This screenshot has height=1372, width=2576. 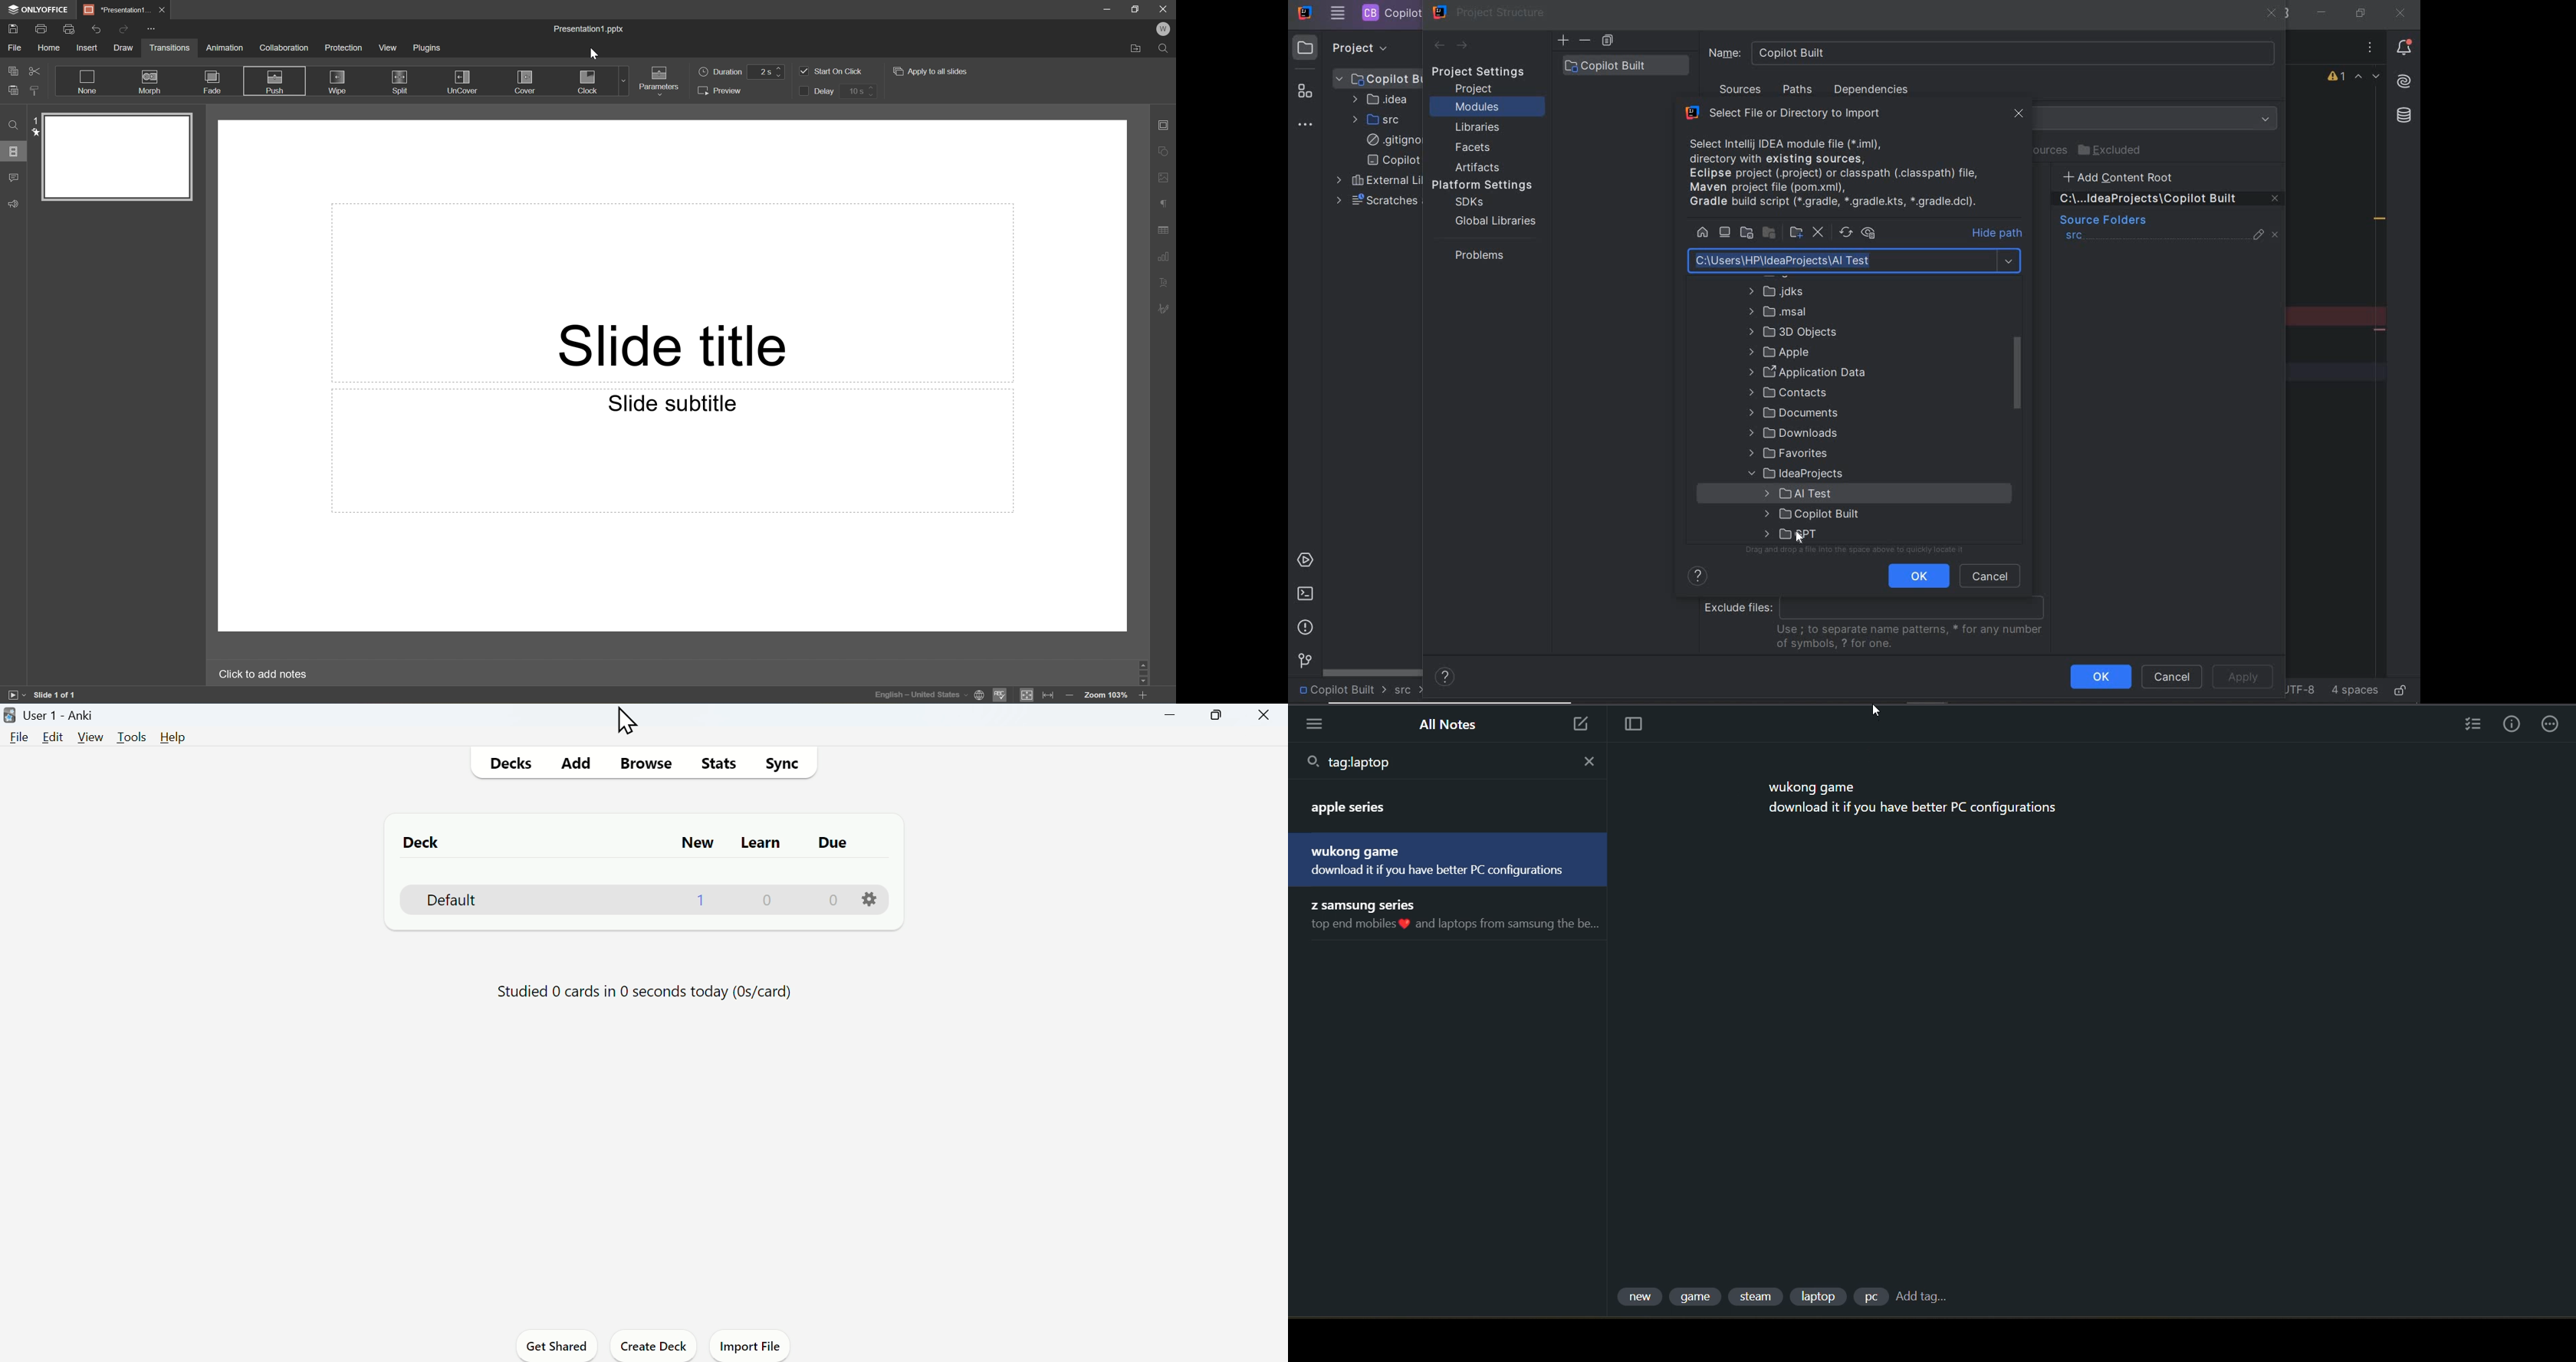 I want to click on Close, so click(x=1162, y=8).